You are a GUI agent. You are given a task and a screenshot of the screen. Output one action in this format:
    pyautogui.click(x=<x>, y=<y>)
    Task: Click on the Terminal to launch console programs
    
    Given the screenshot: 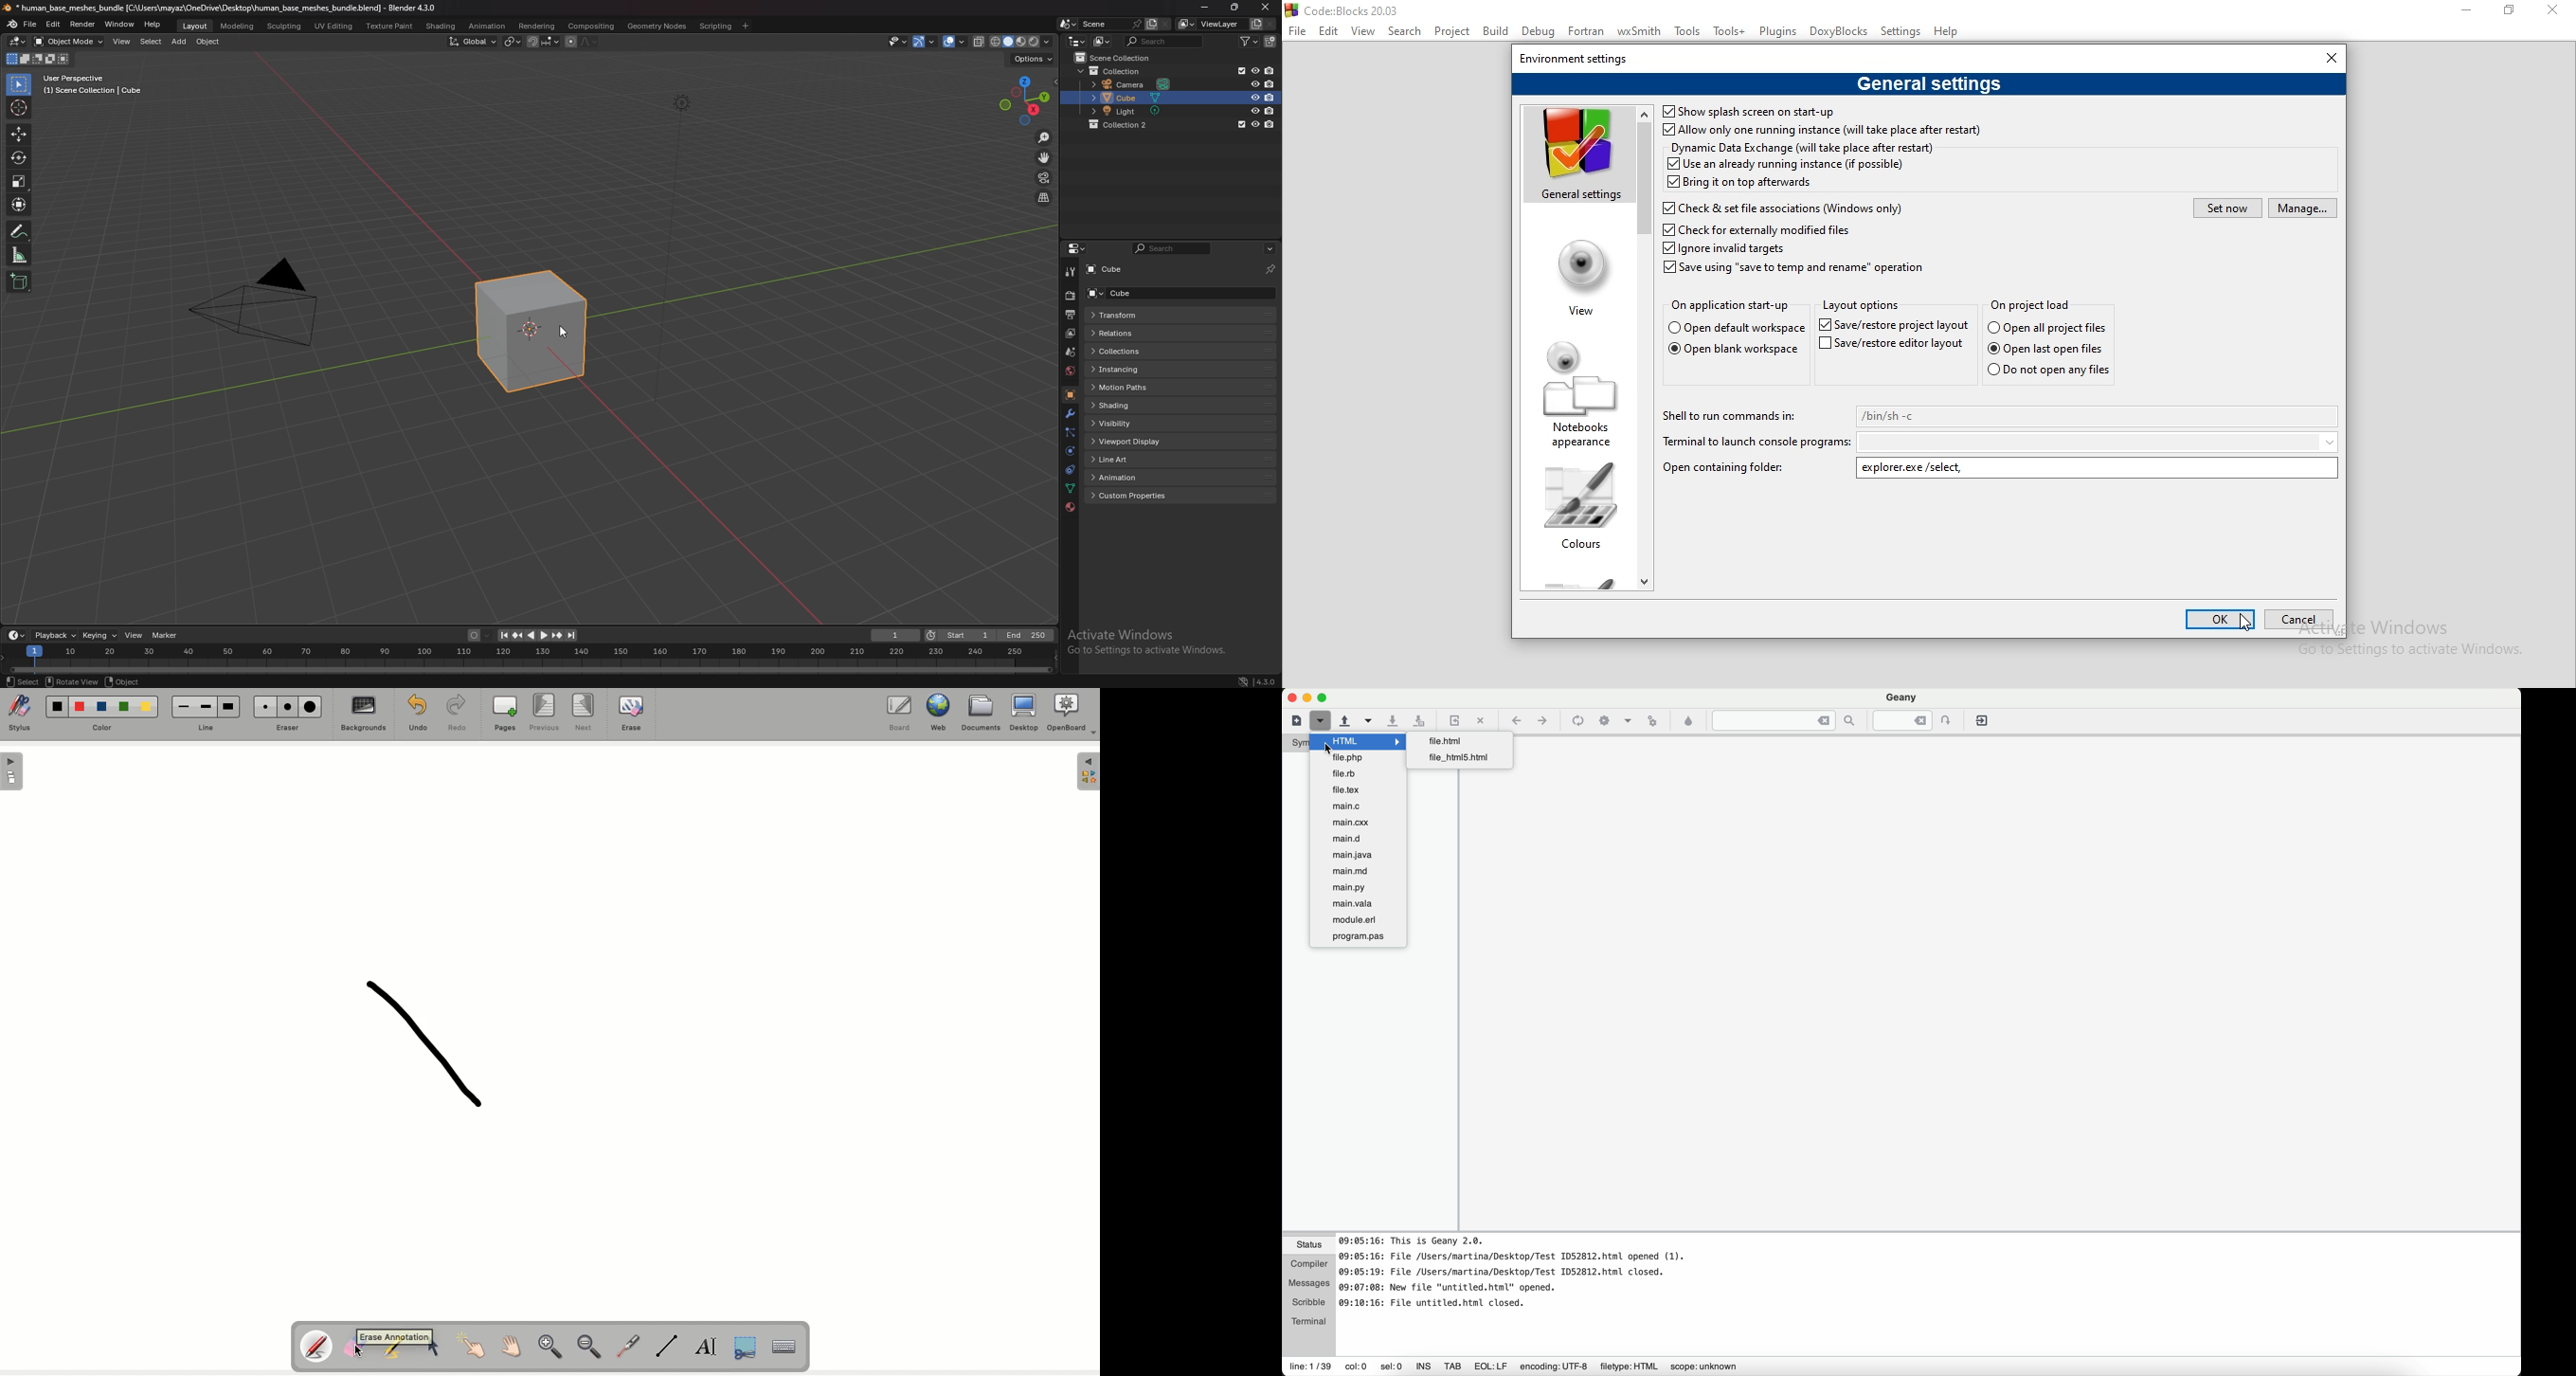 What is the action you would take?
    pyautogui.click(x=1756, y=443)
    